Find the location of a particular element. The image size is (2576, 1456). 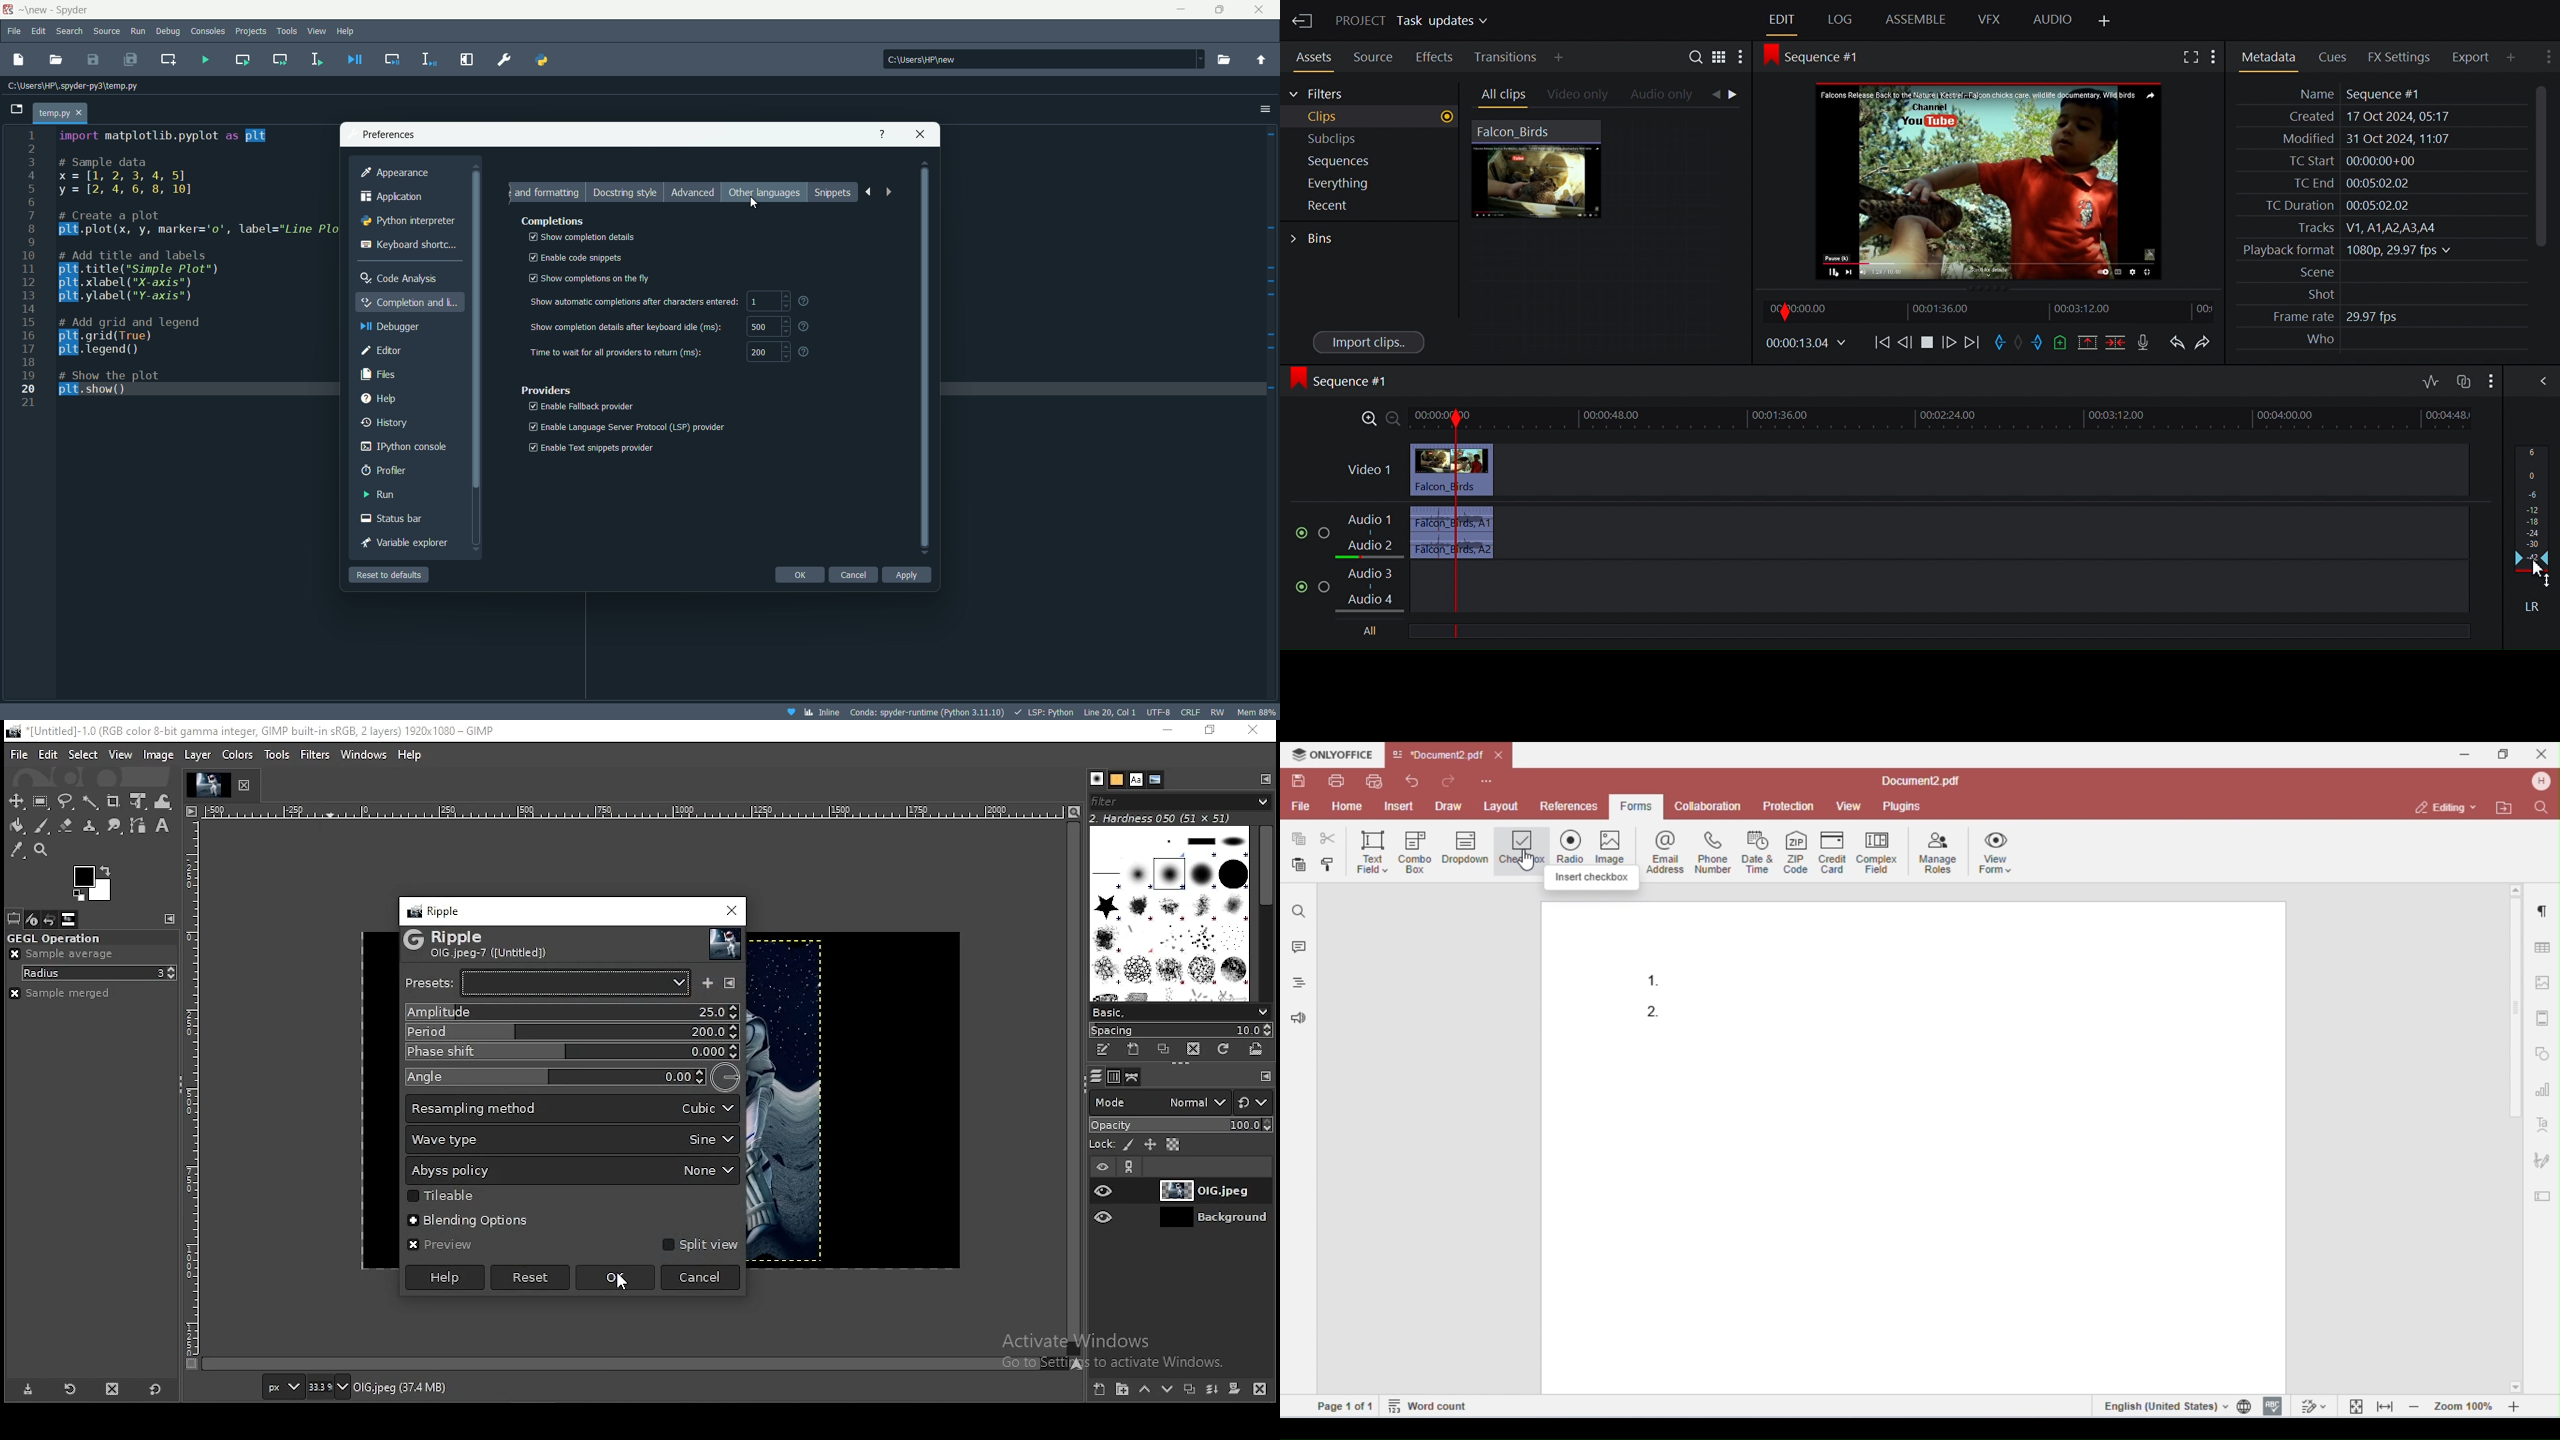

run is located at coordinates (379, 494).